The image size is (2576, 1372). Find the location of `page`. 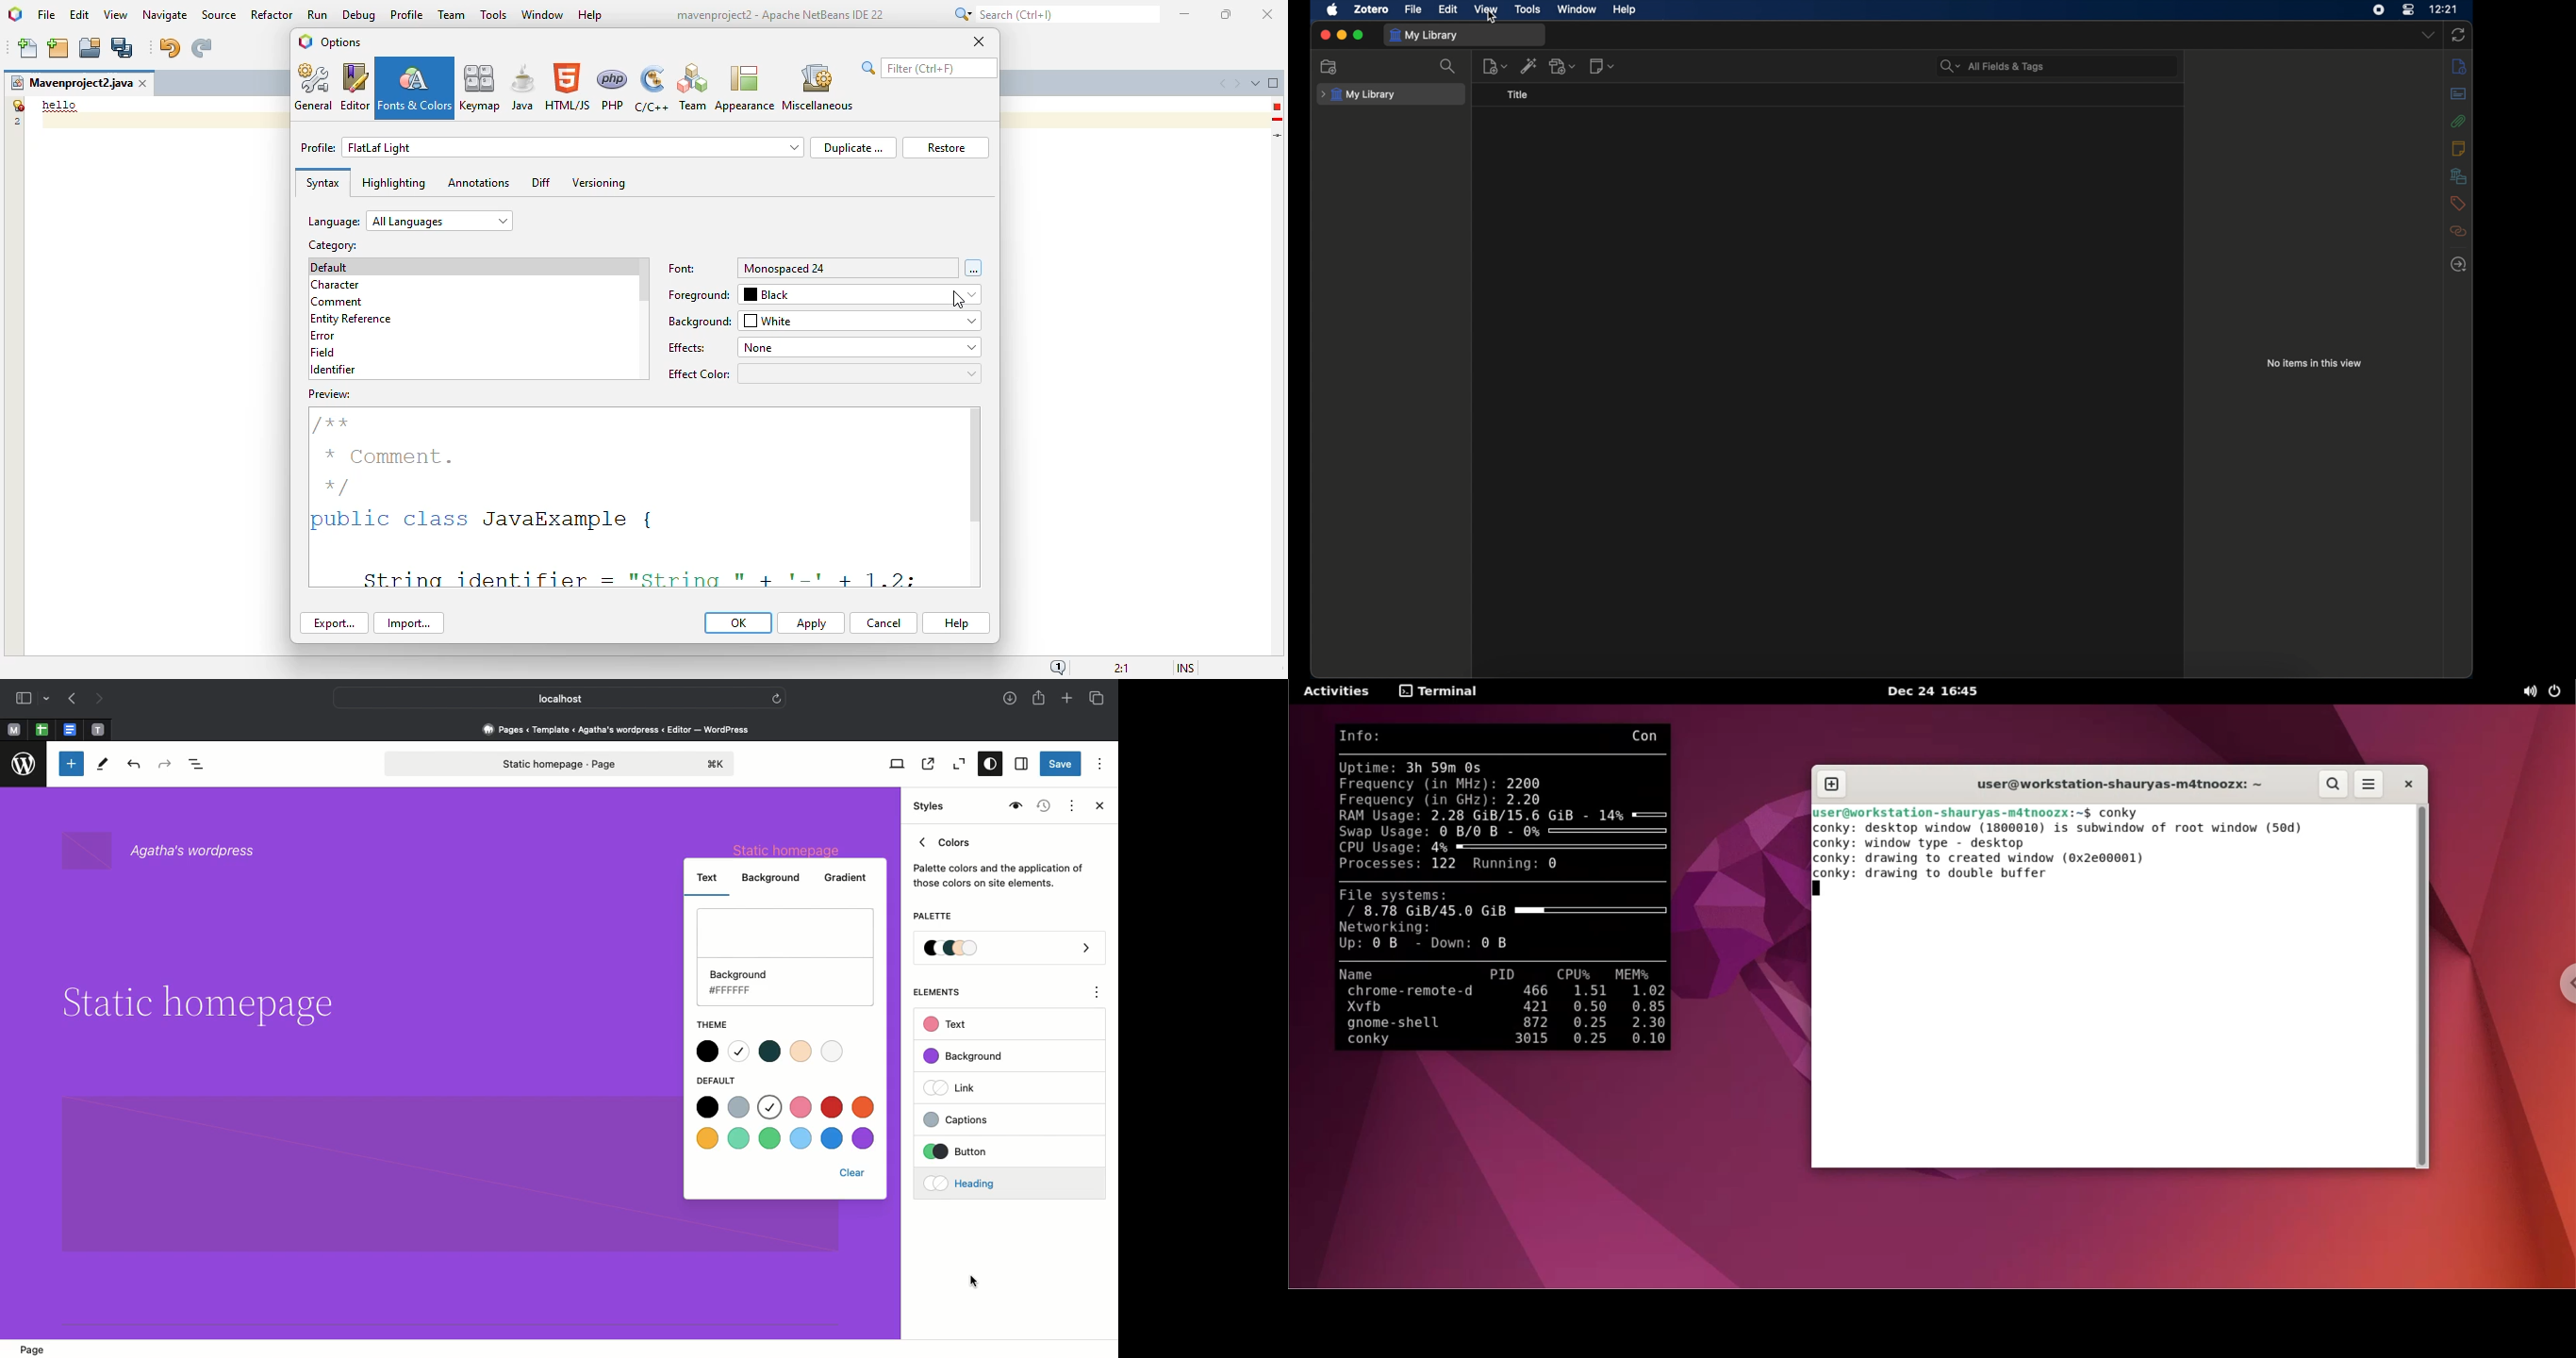

page is located at coordinates (37, 1349).